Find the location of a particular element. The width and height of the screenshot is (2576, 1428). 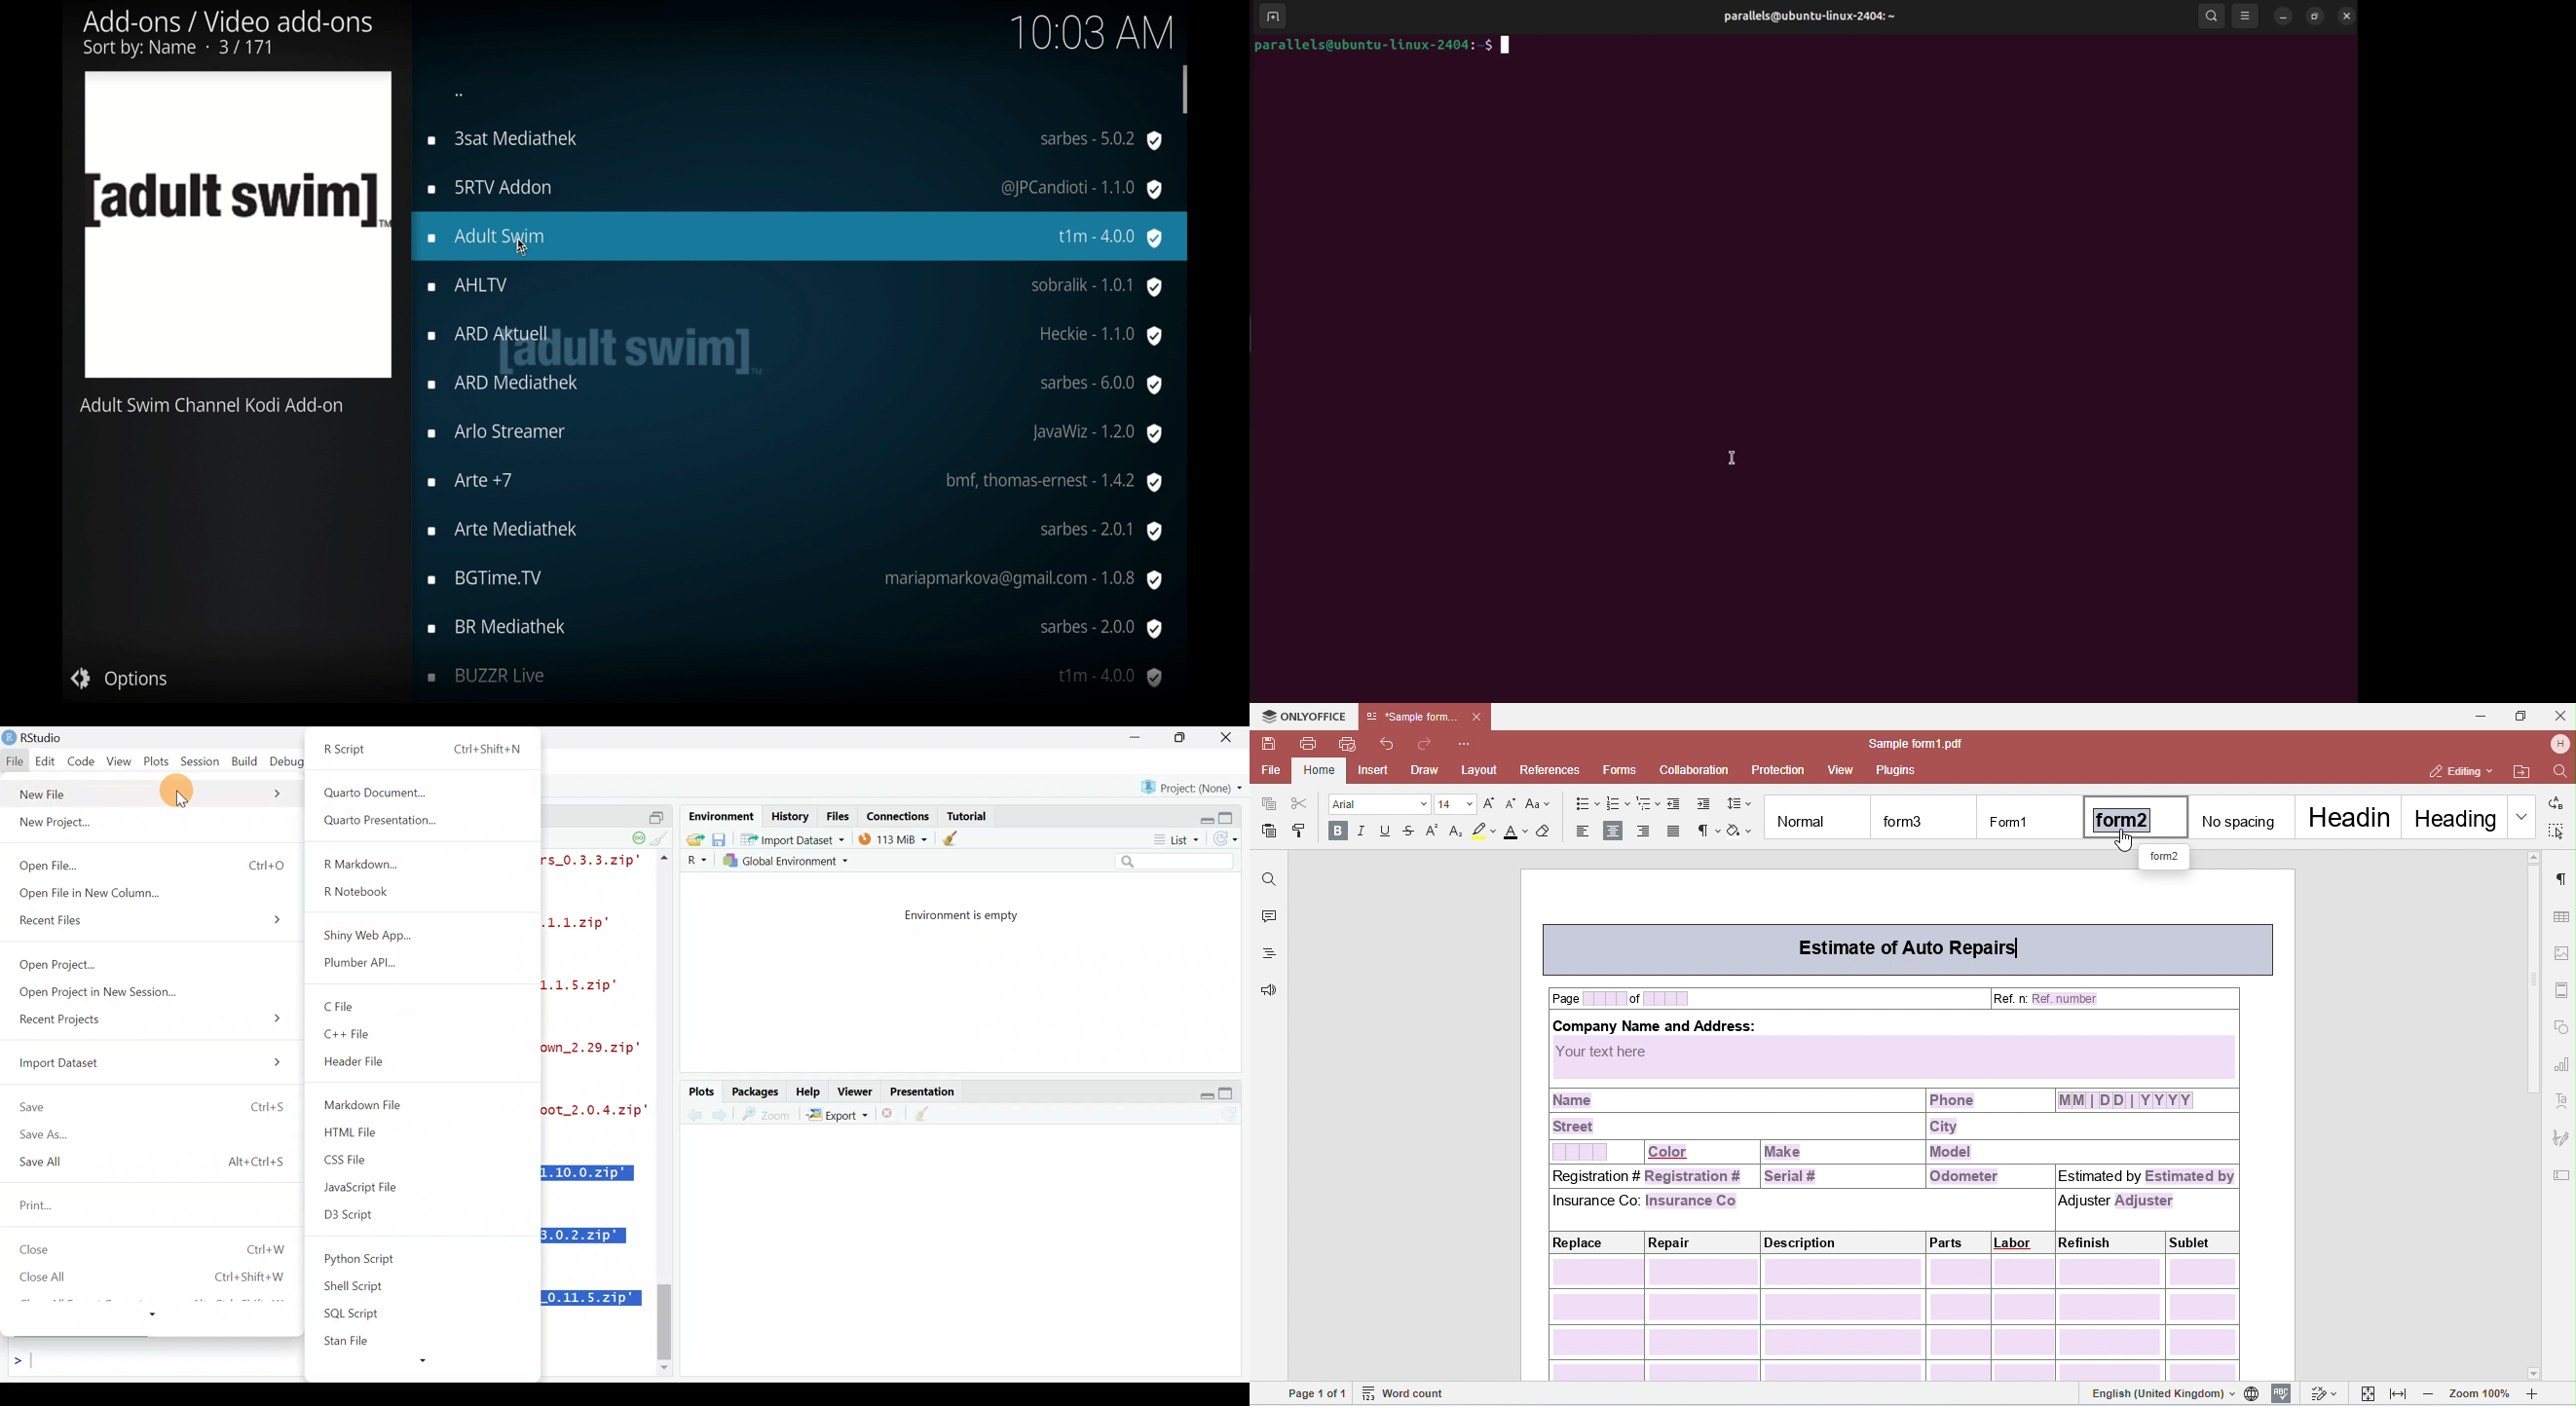

Restore down is located at coordinates (1201, 1094).